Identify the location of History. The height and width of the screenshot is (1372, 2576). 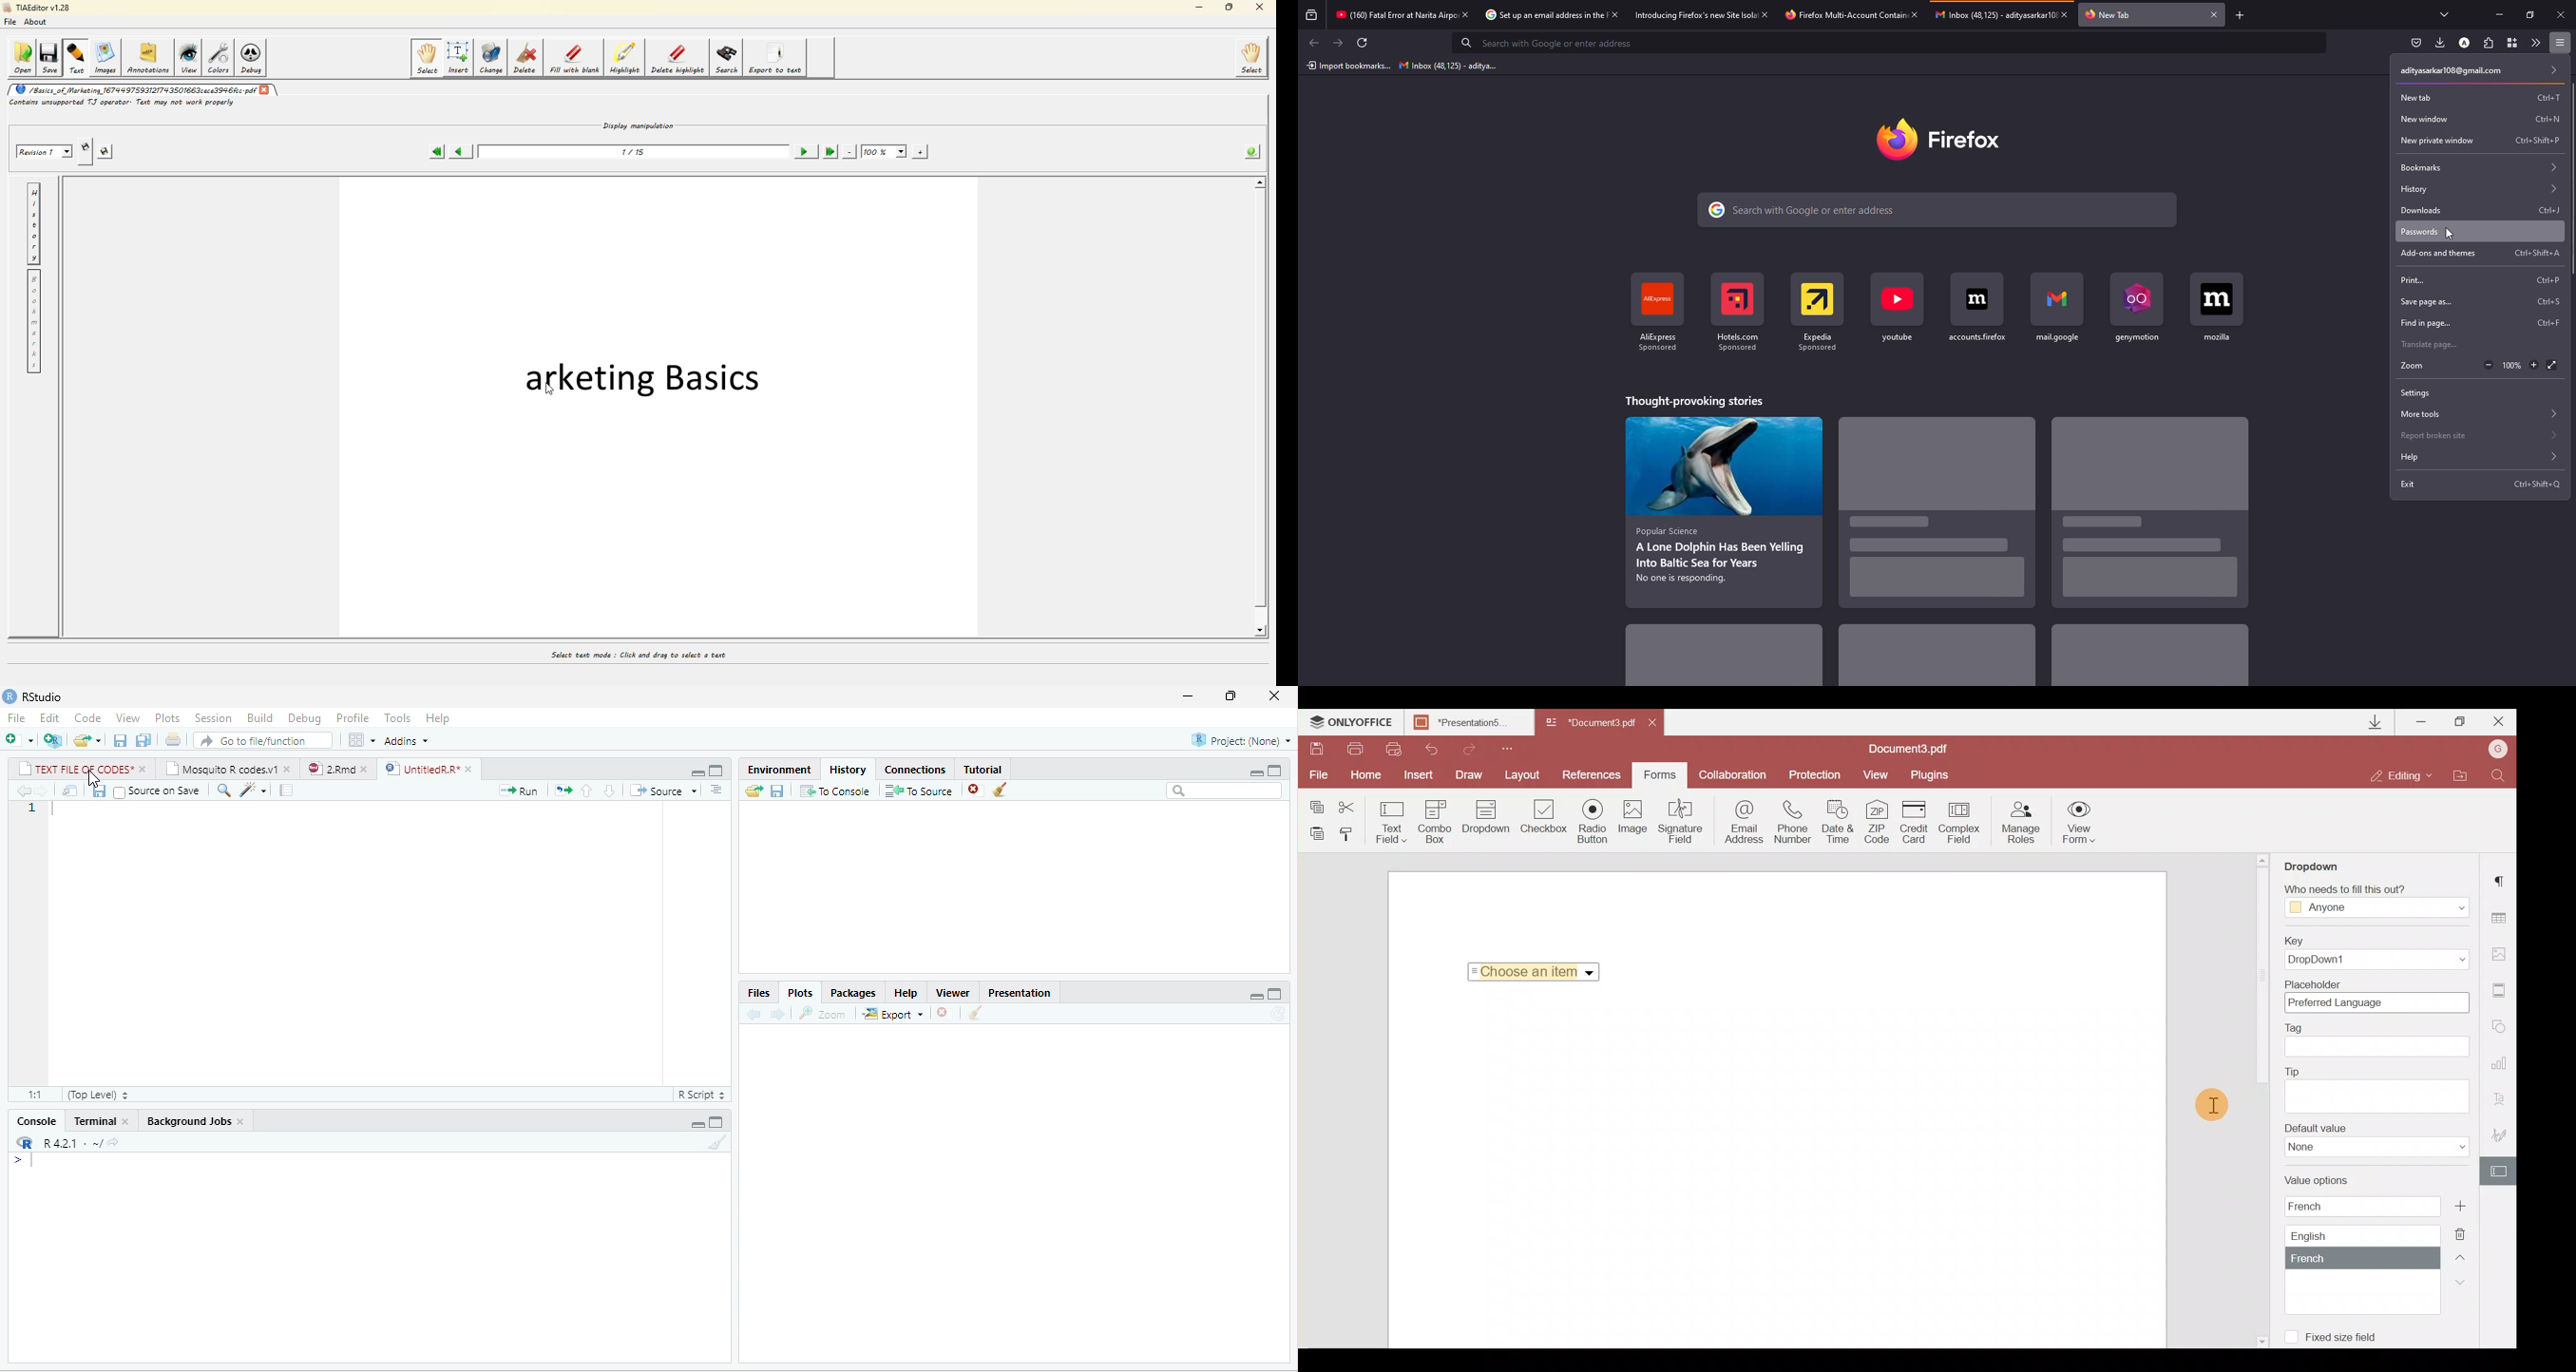
(848, 770).